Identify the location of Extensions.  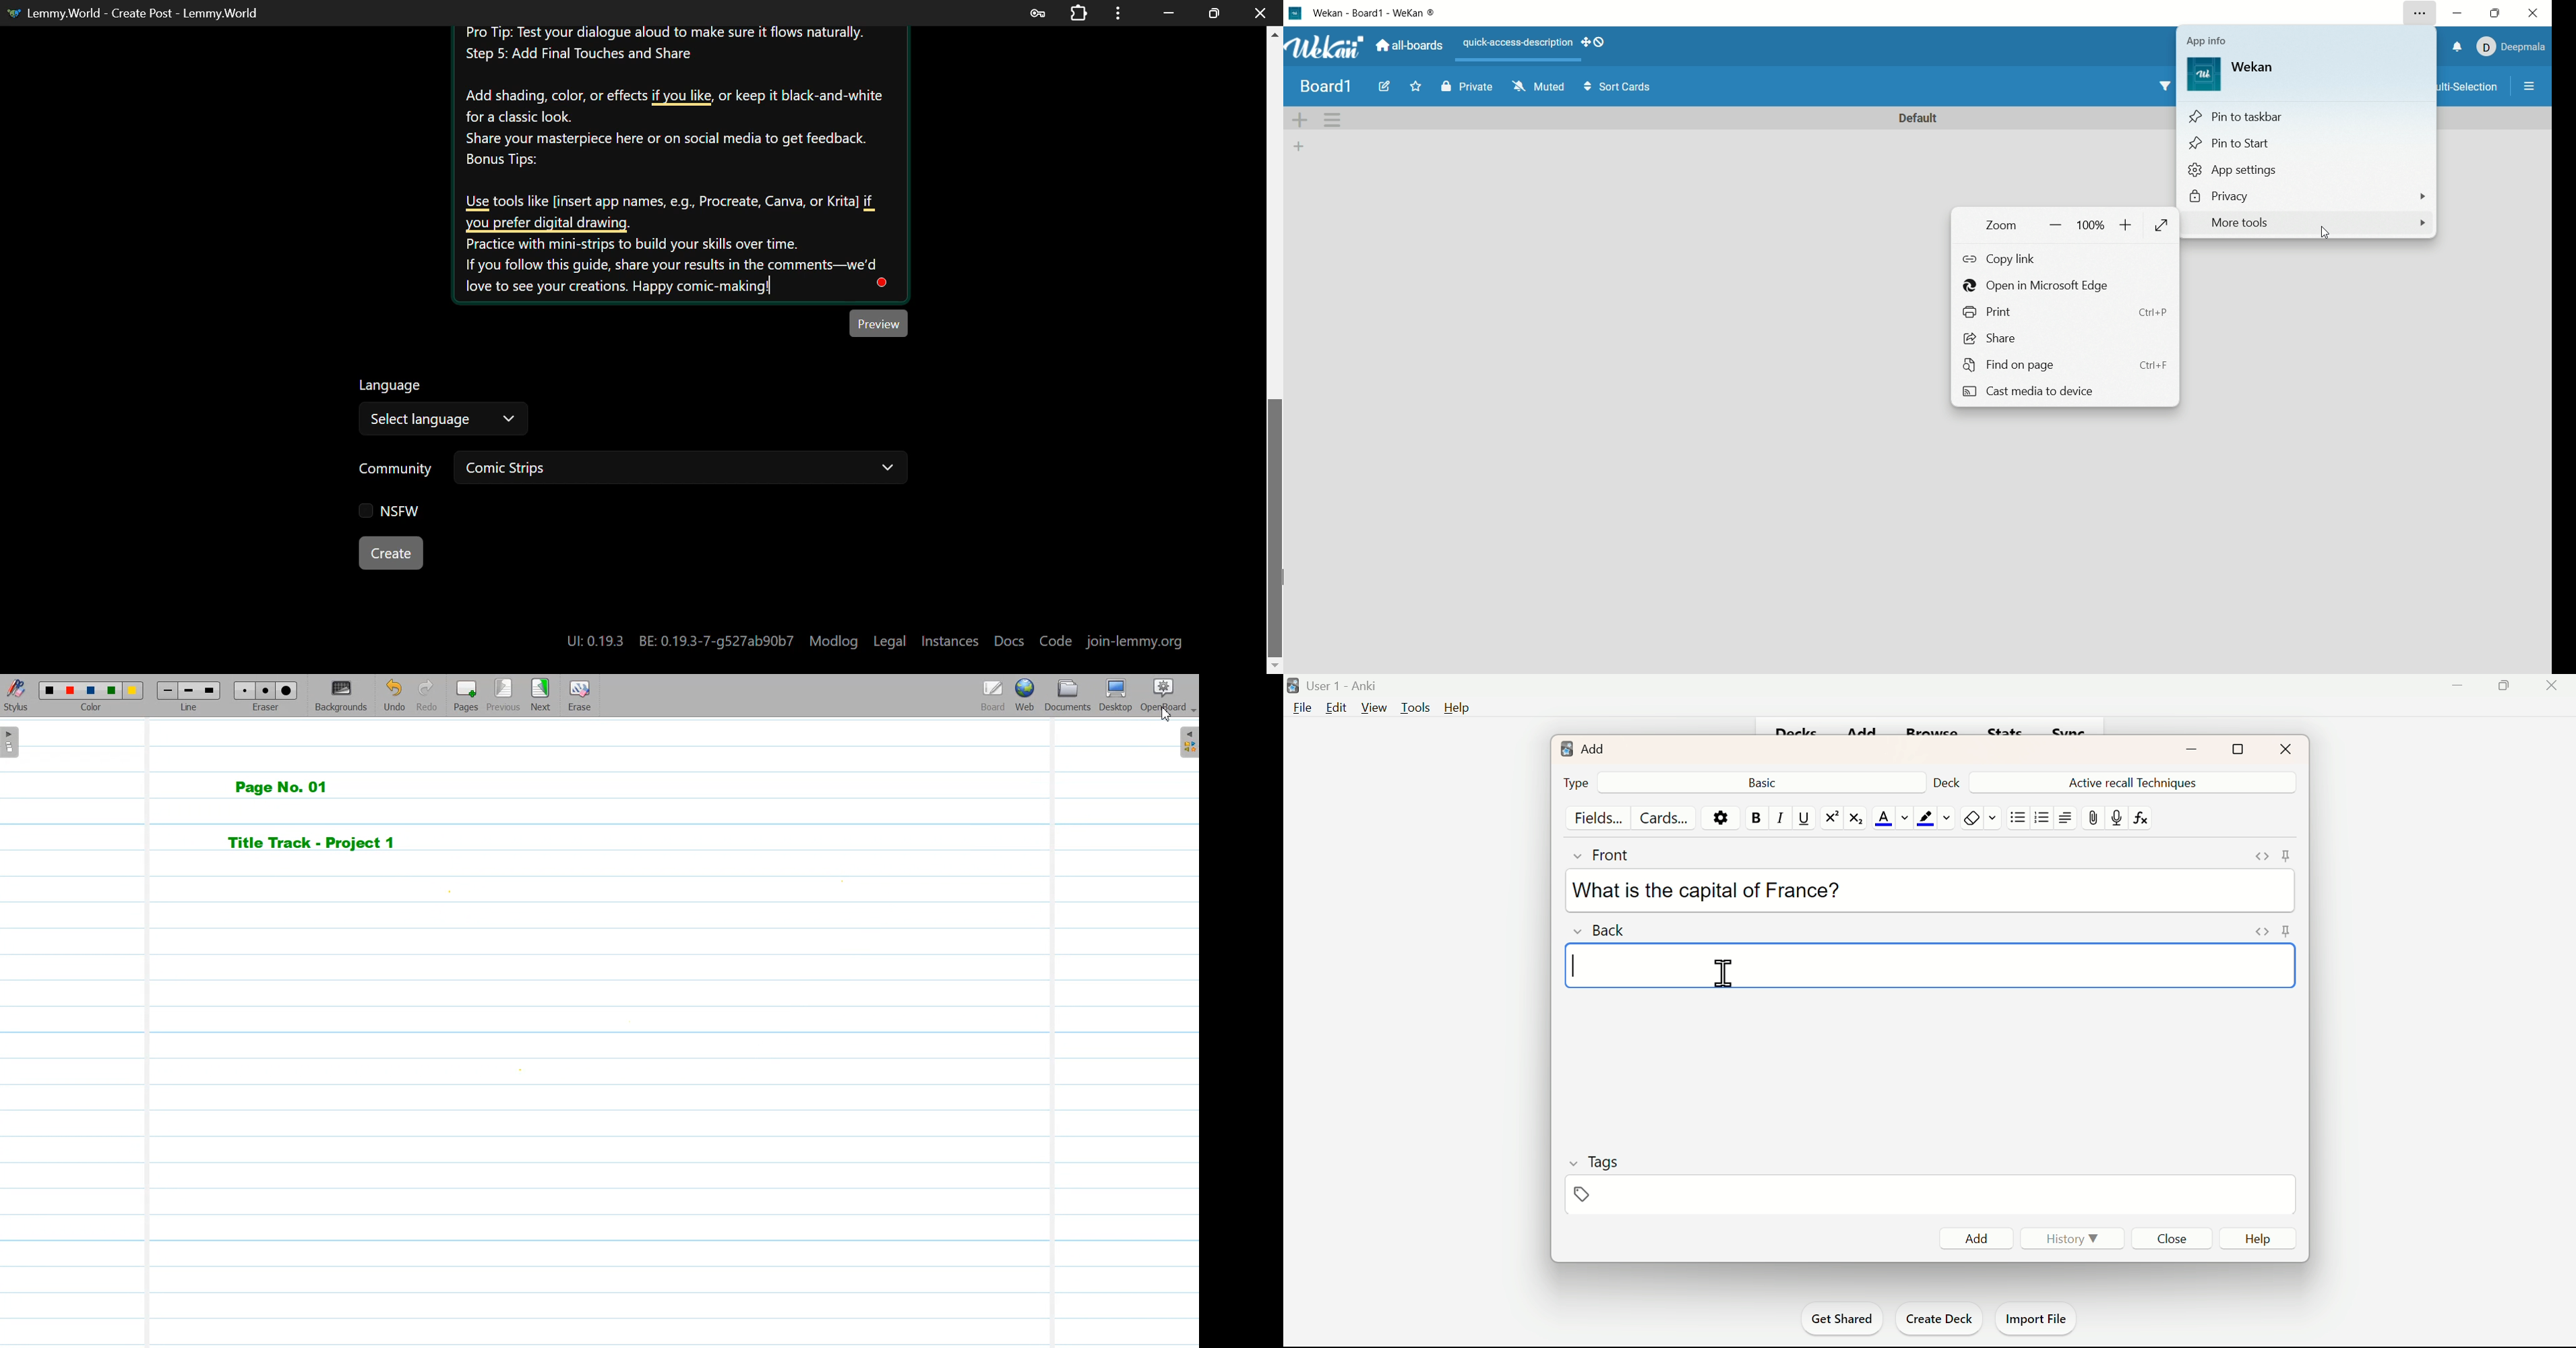
(1082, 12).